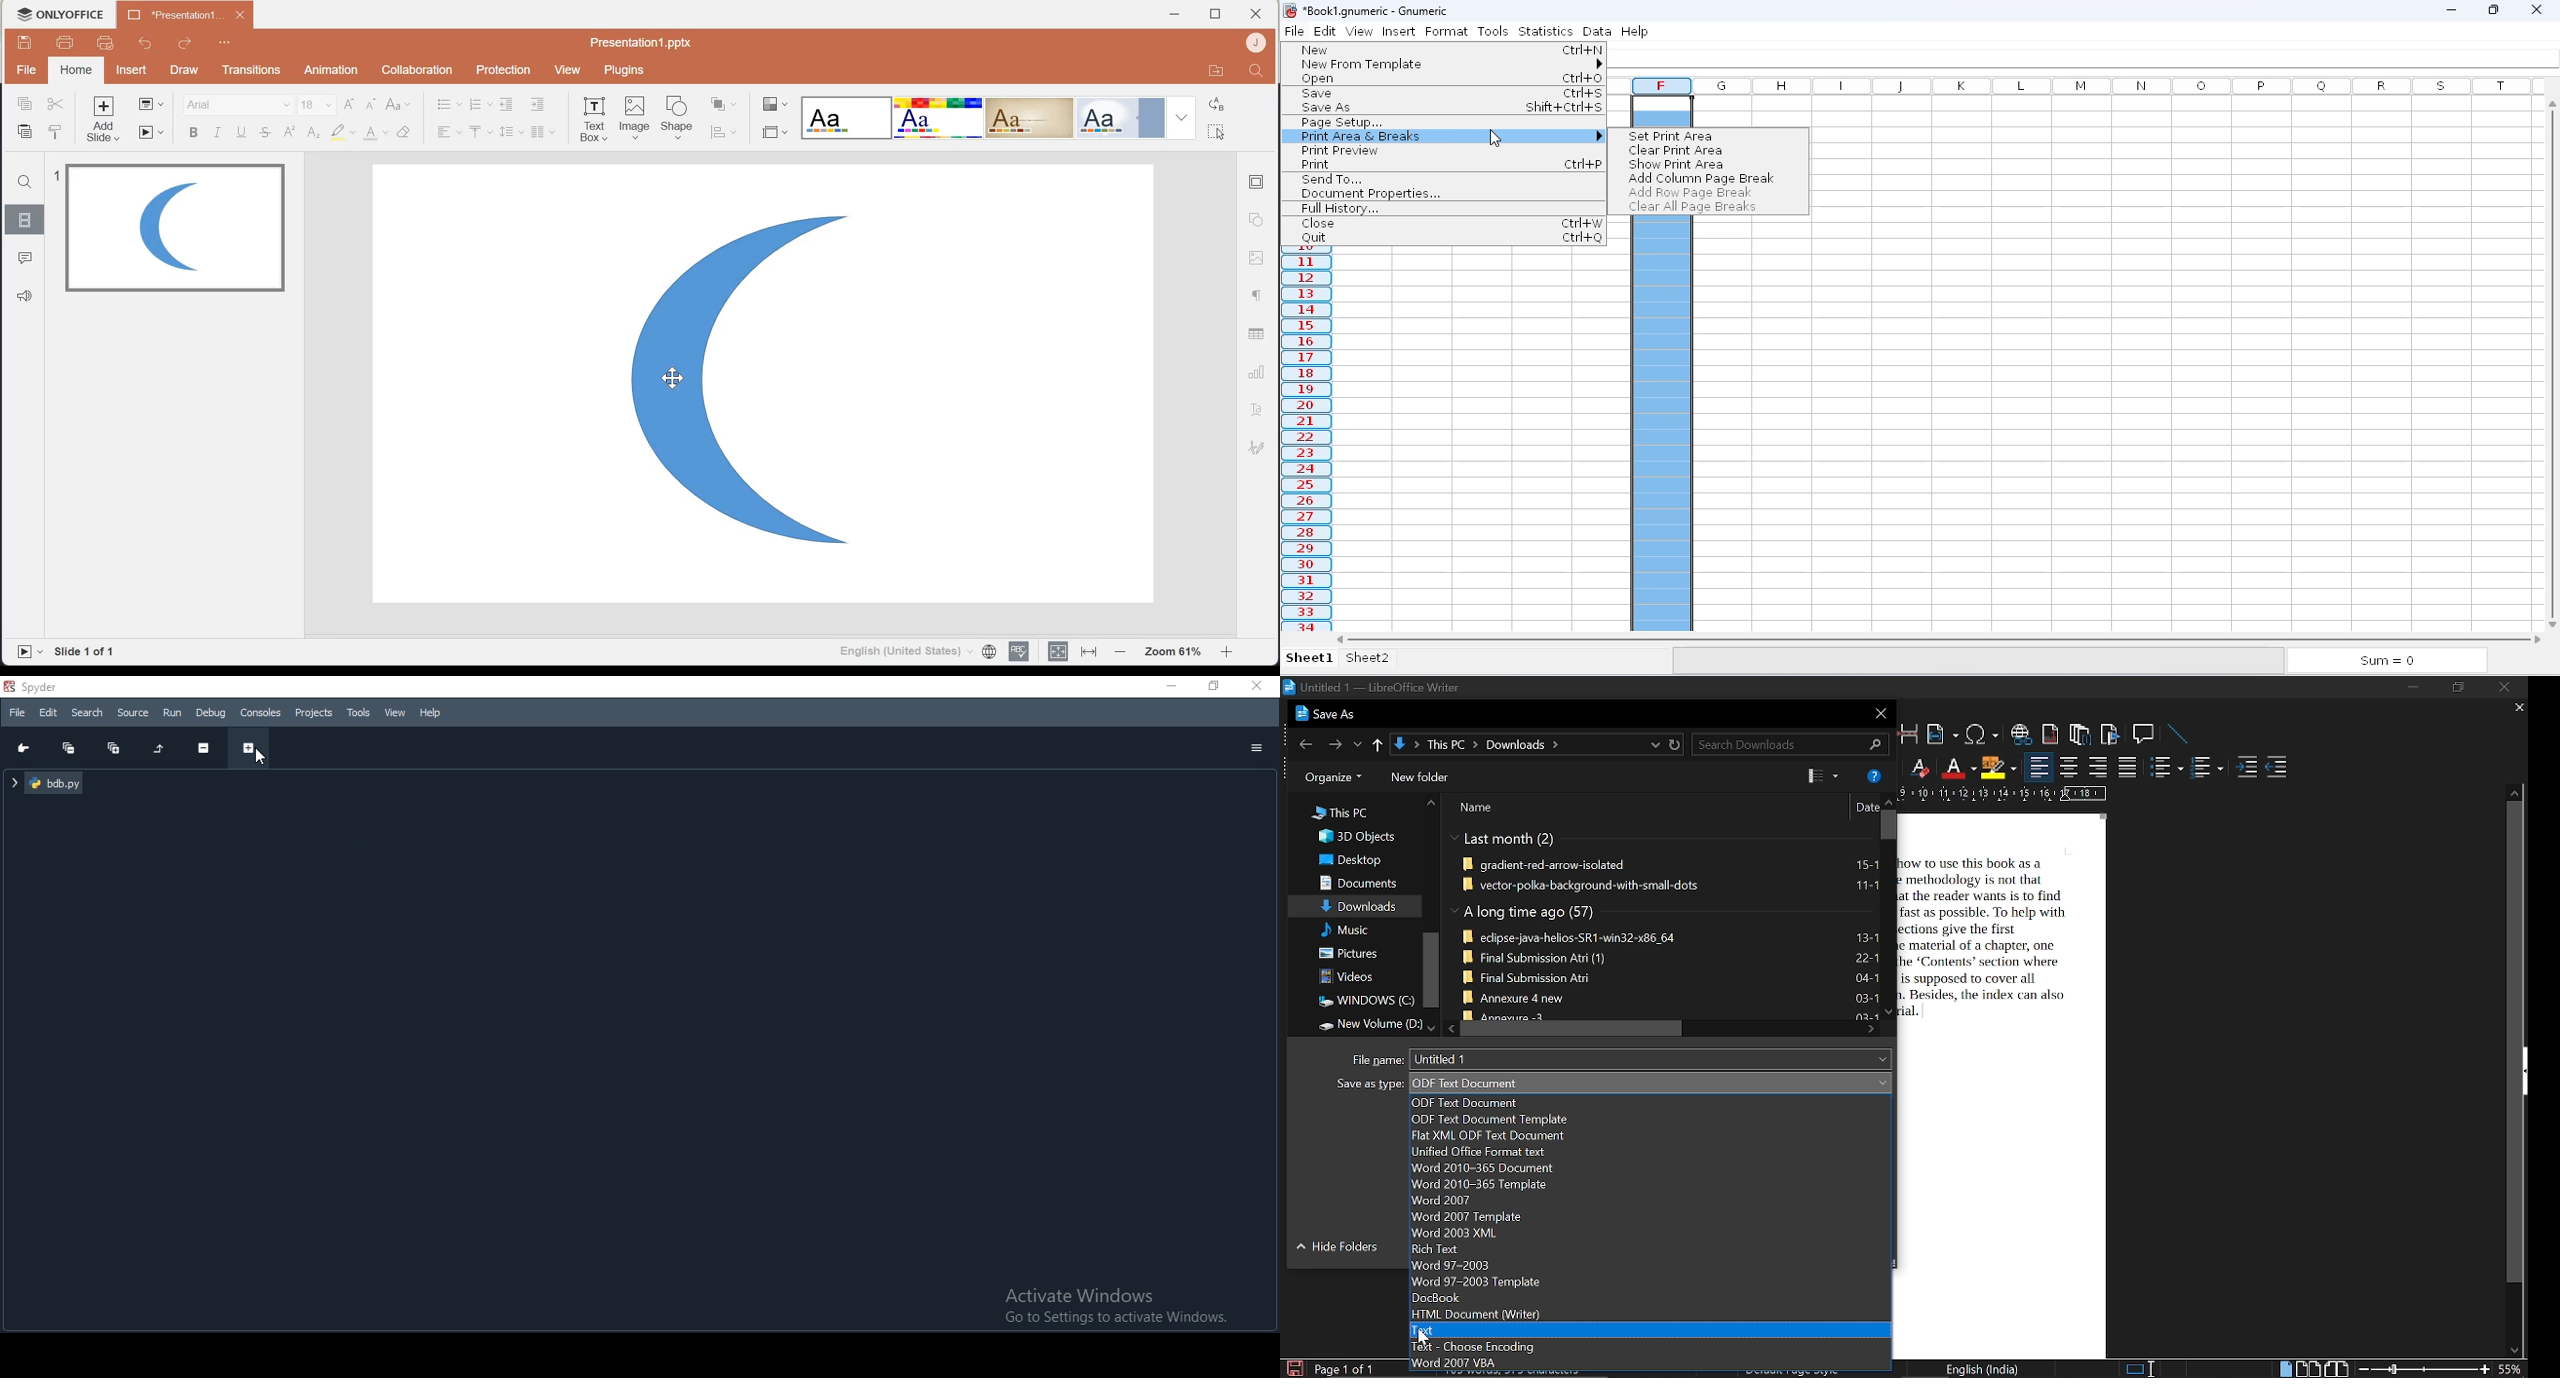 The height and width of the screenshot is (1400, 2576). I want to click on Cut, so click(57, 104).